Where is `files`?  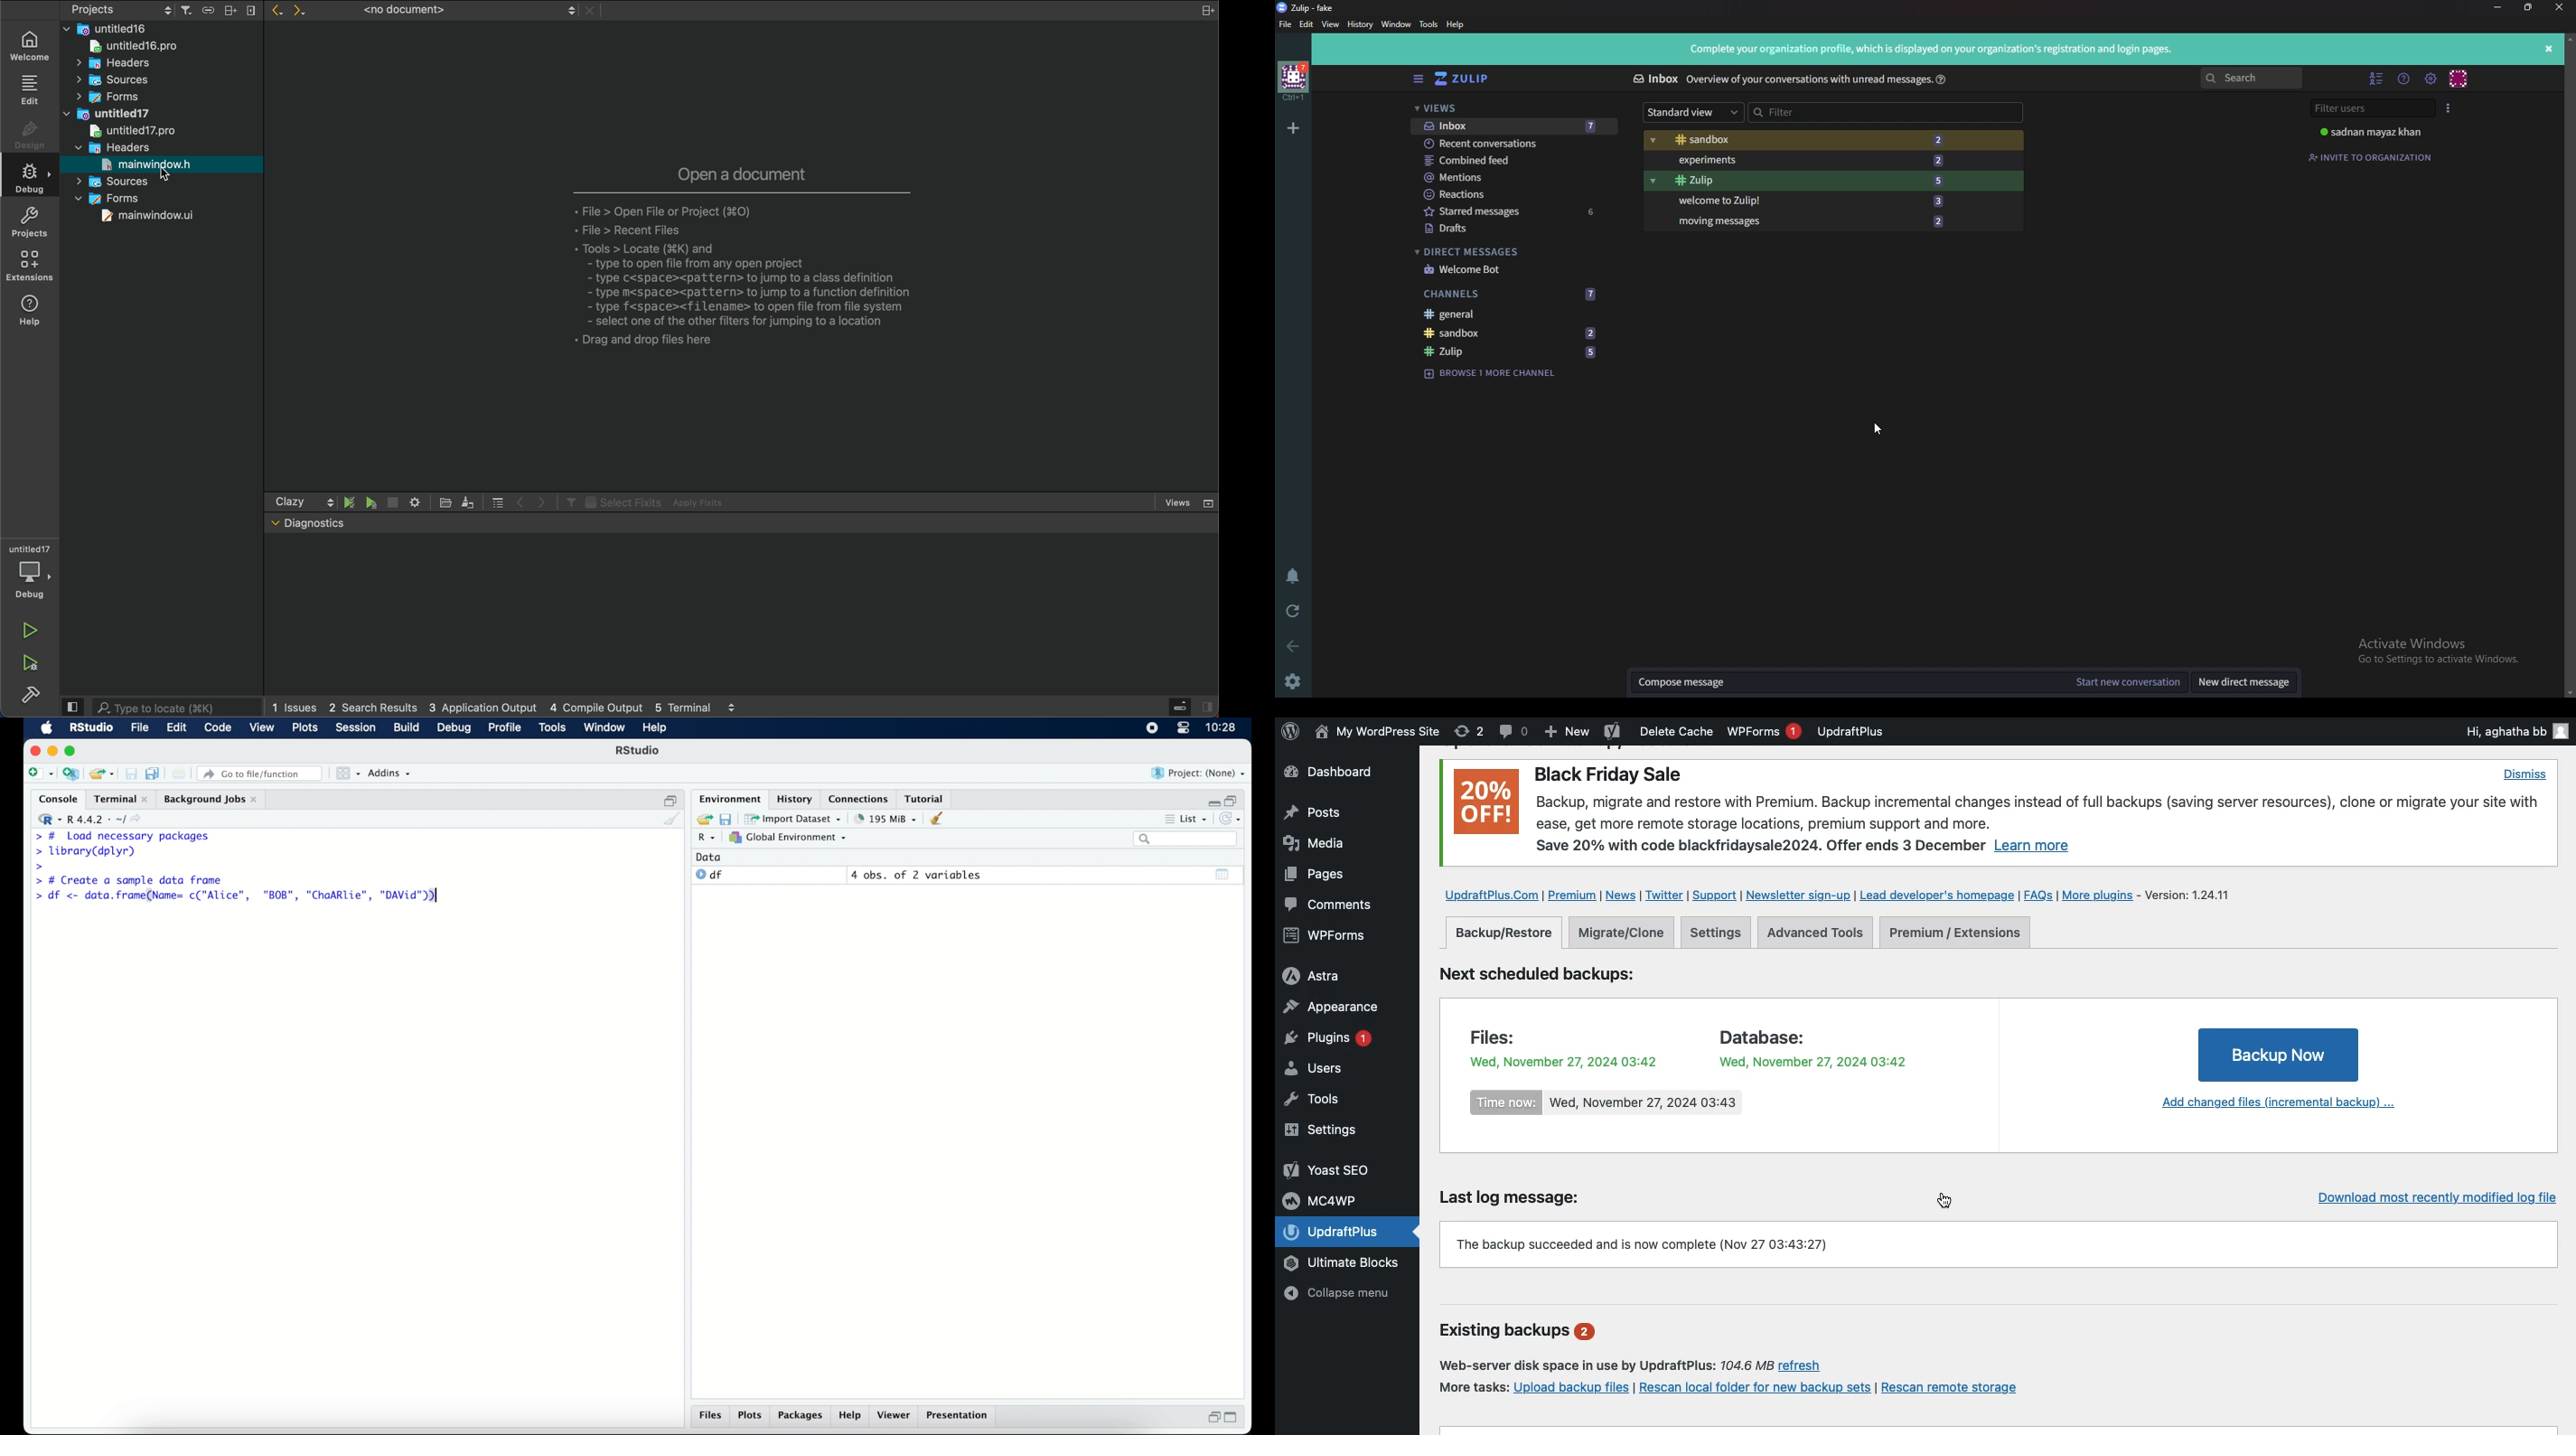
files is located at coordinates (711, 1417).